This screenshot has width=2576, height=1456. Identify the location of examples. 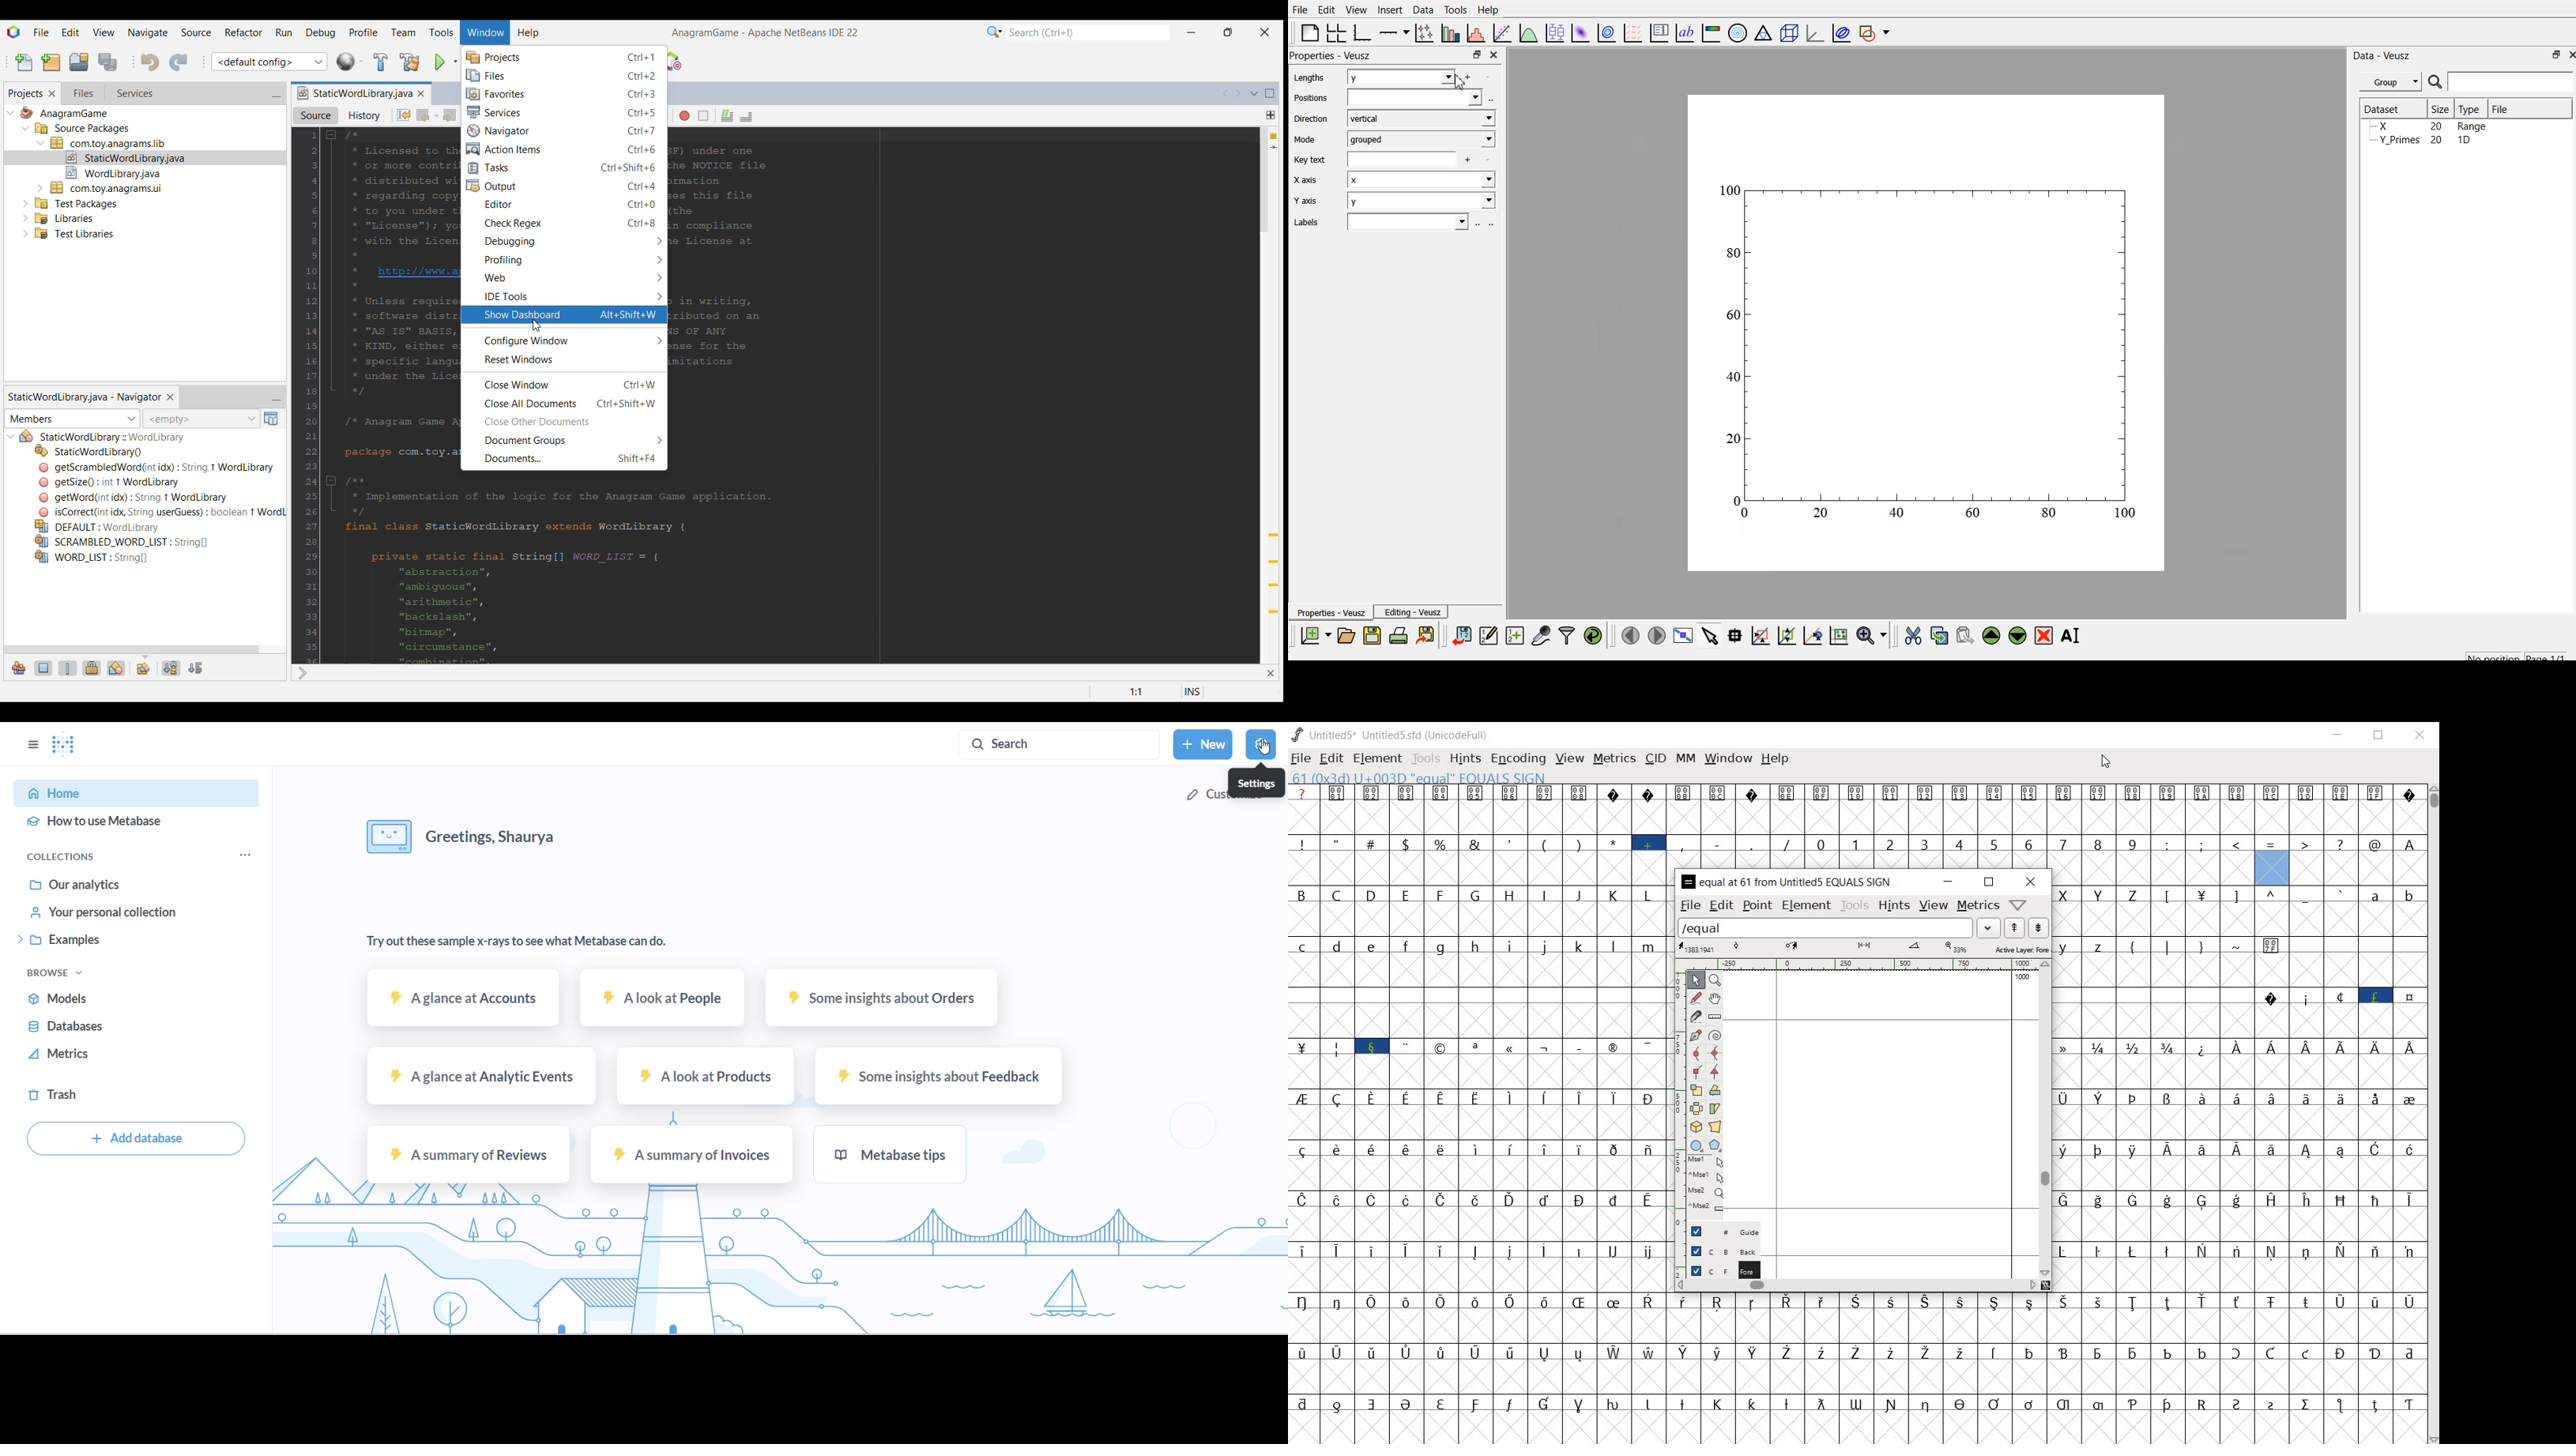
(117, 942).